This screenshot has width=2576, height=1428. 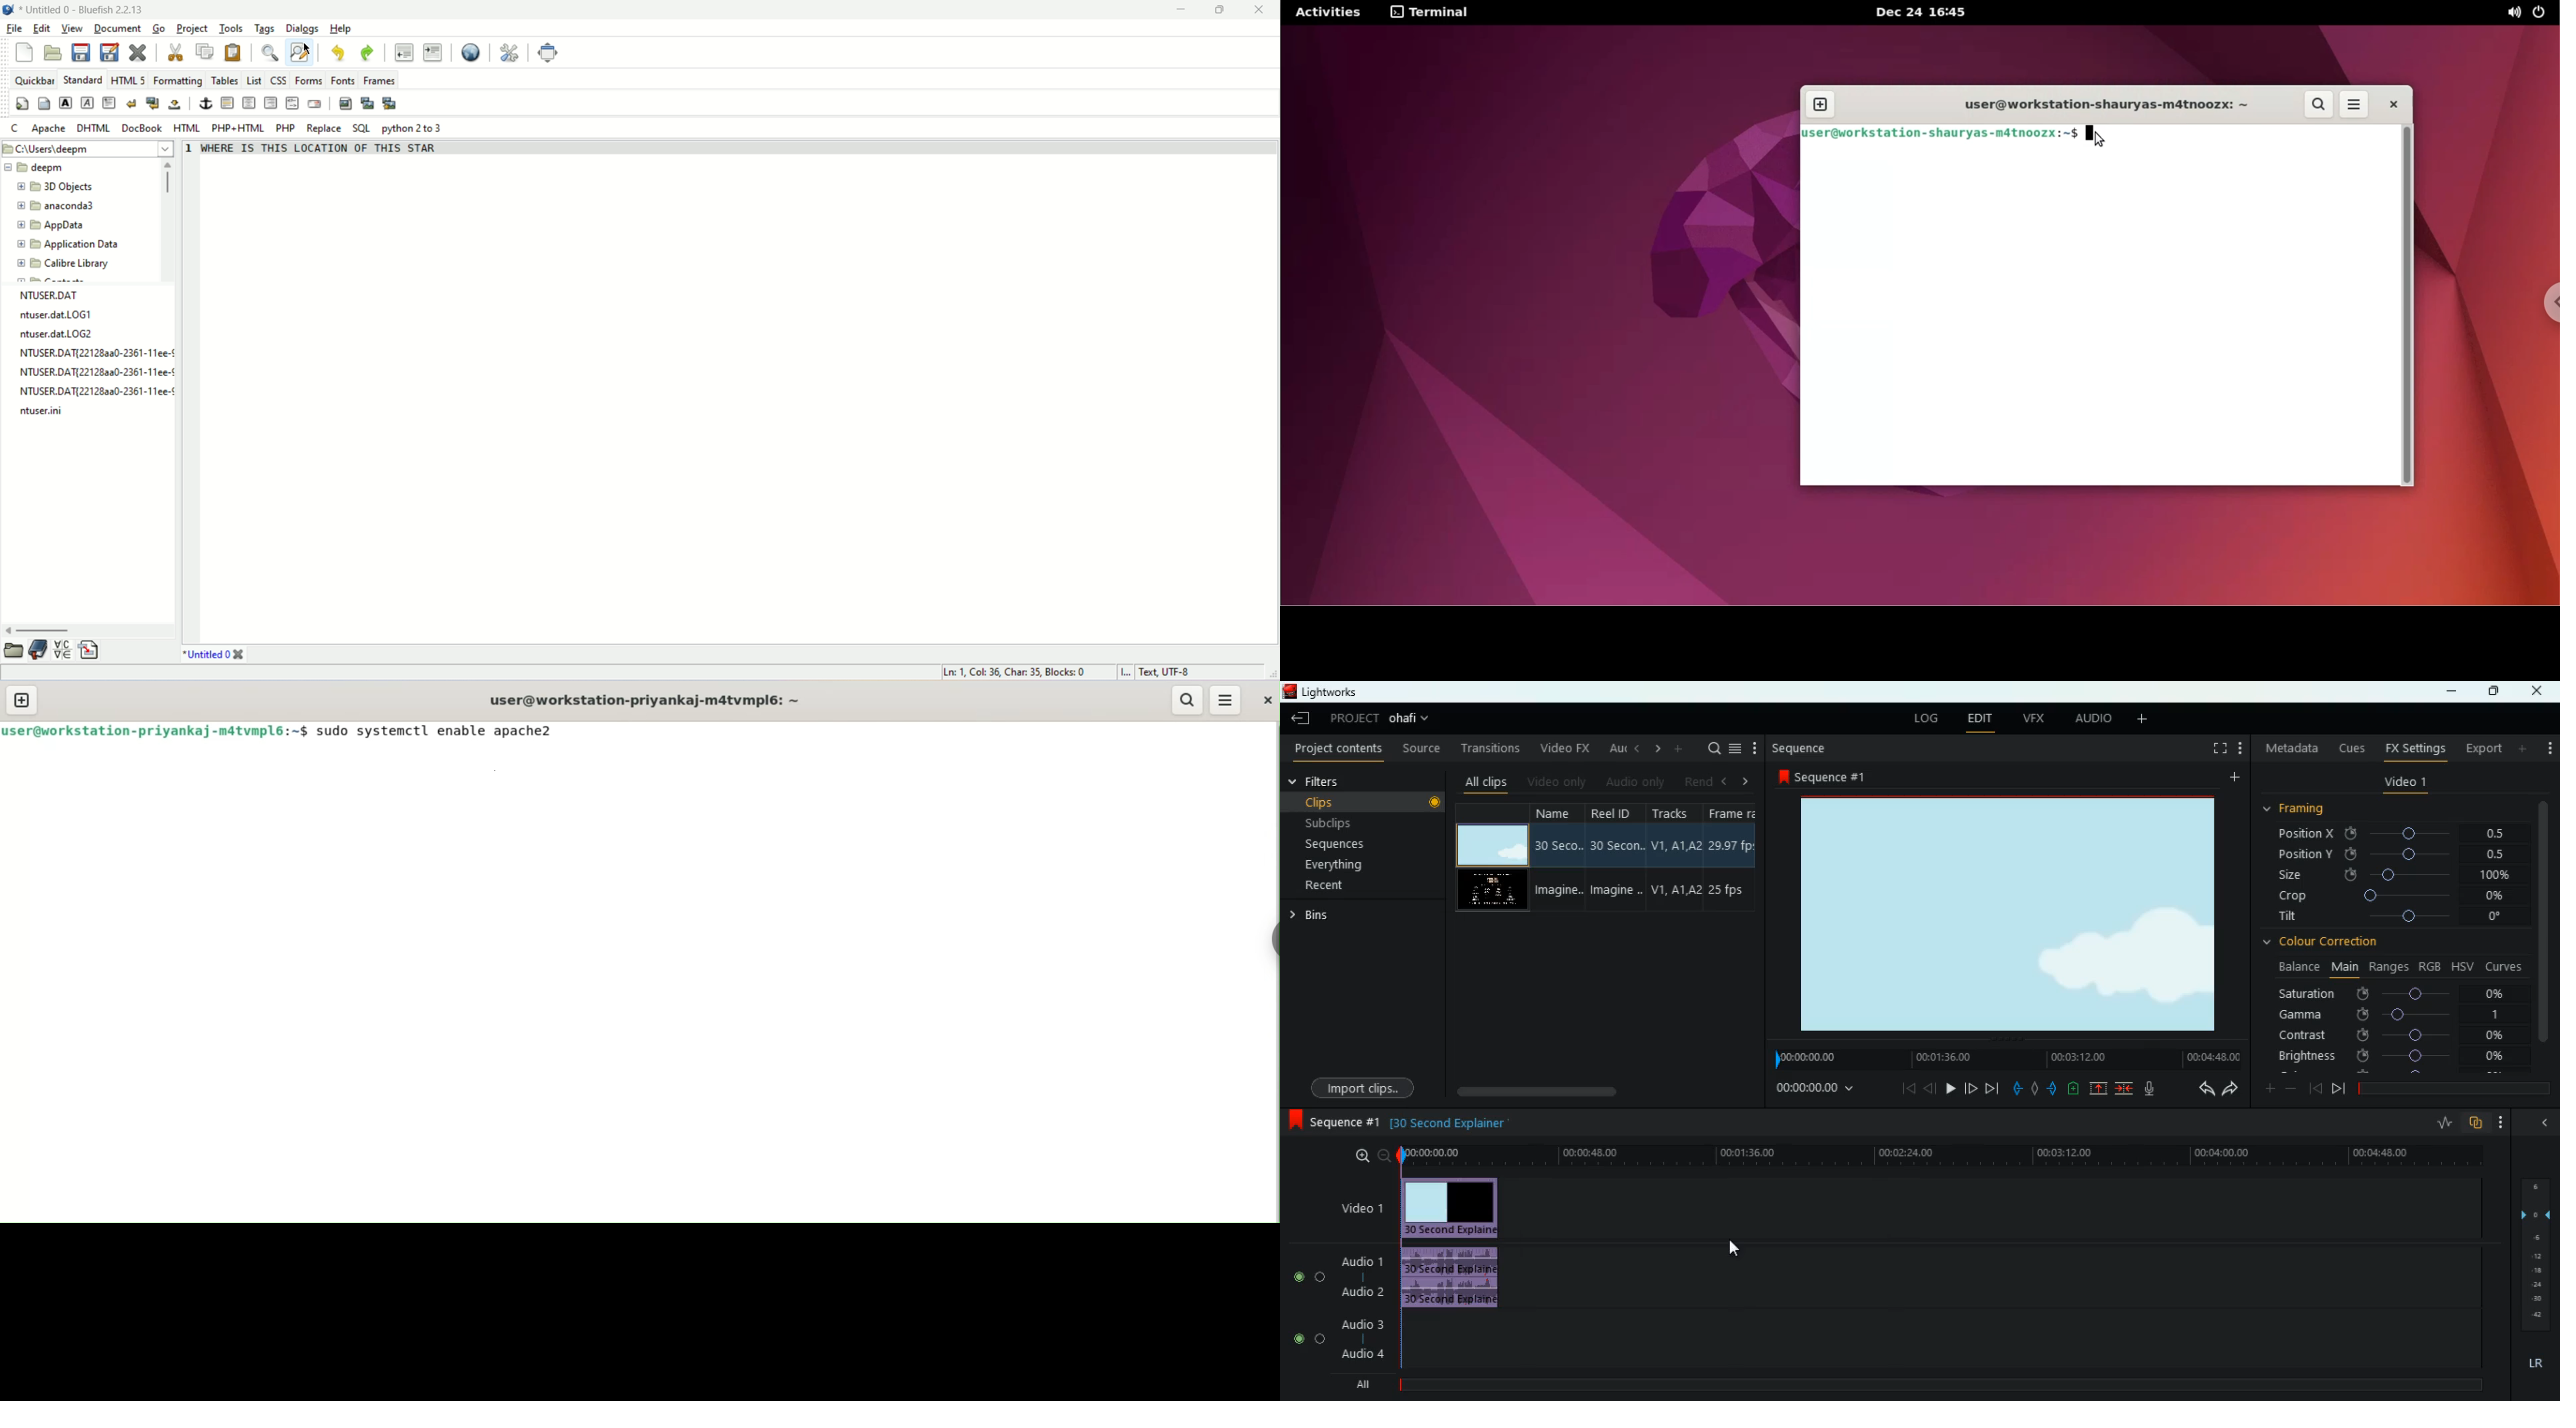 I want to click on line number, so click(x=191, y=394).